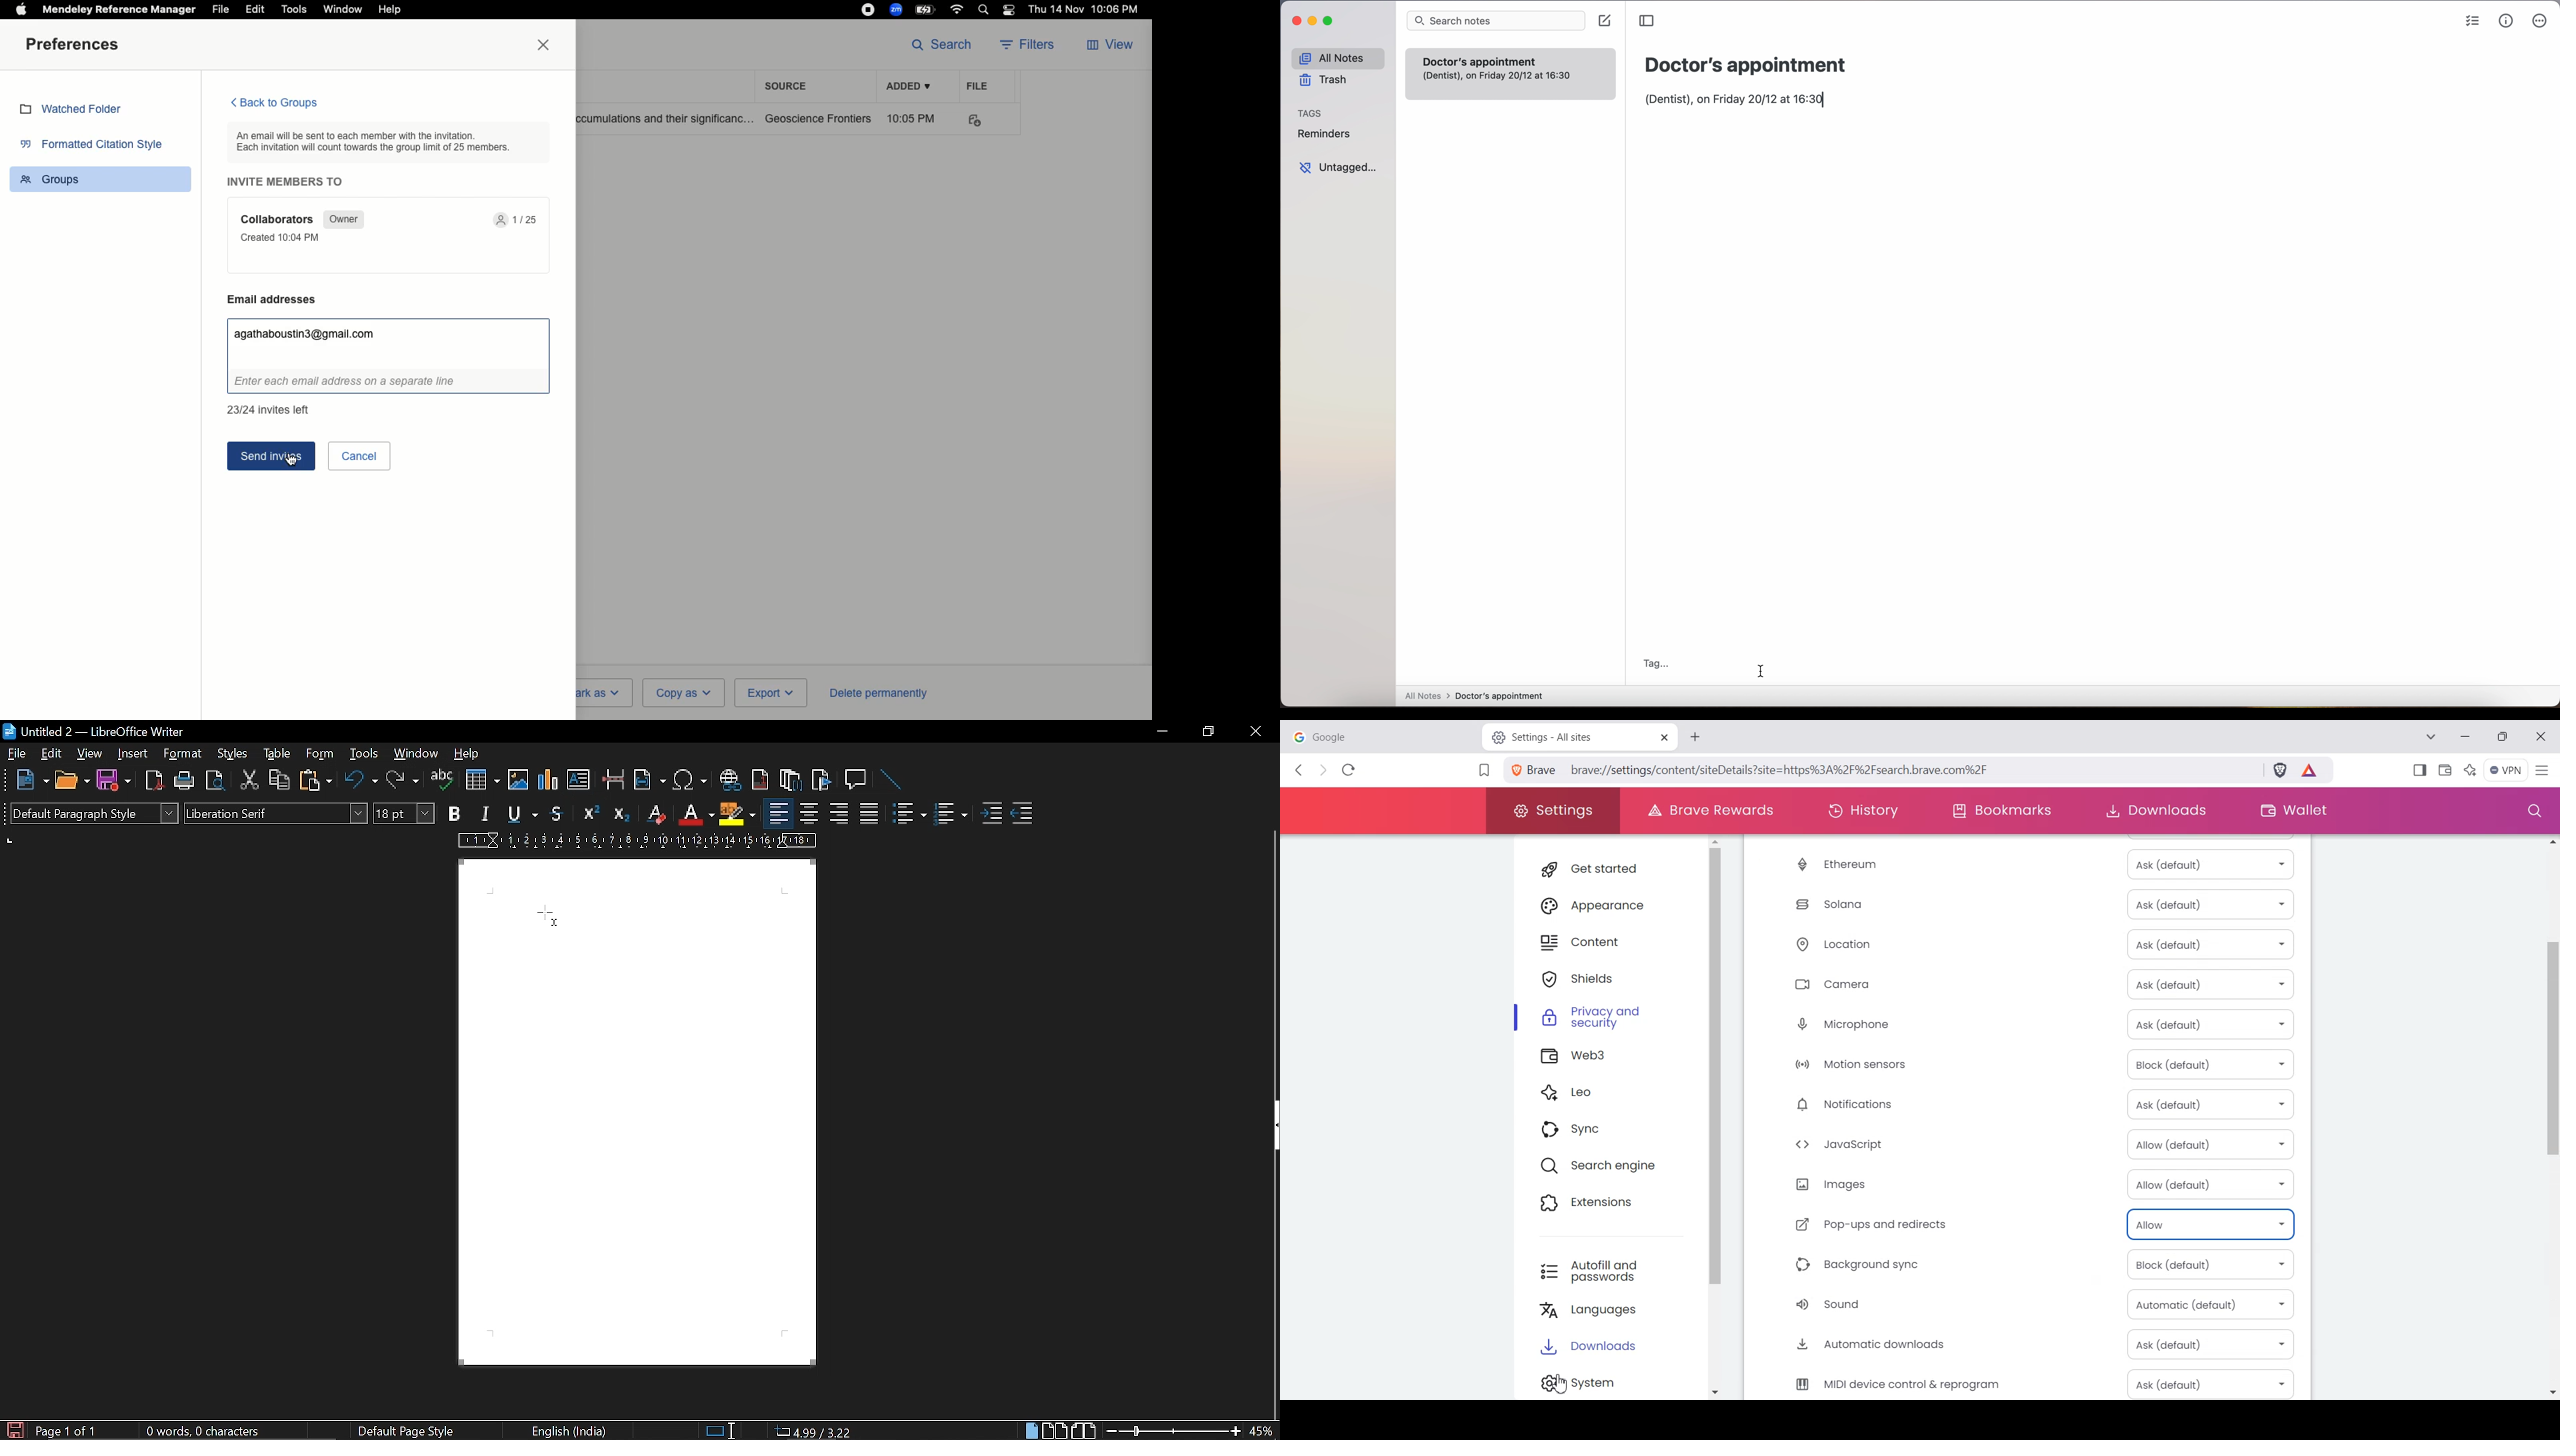  Describe the element at coordinates (790, 86) in the screenshot. I see `Source` at that location.